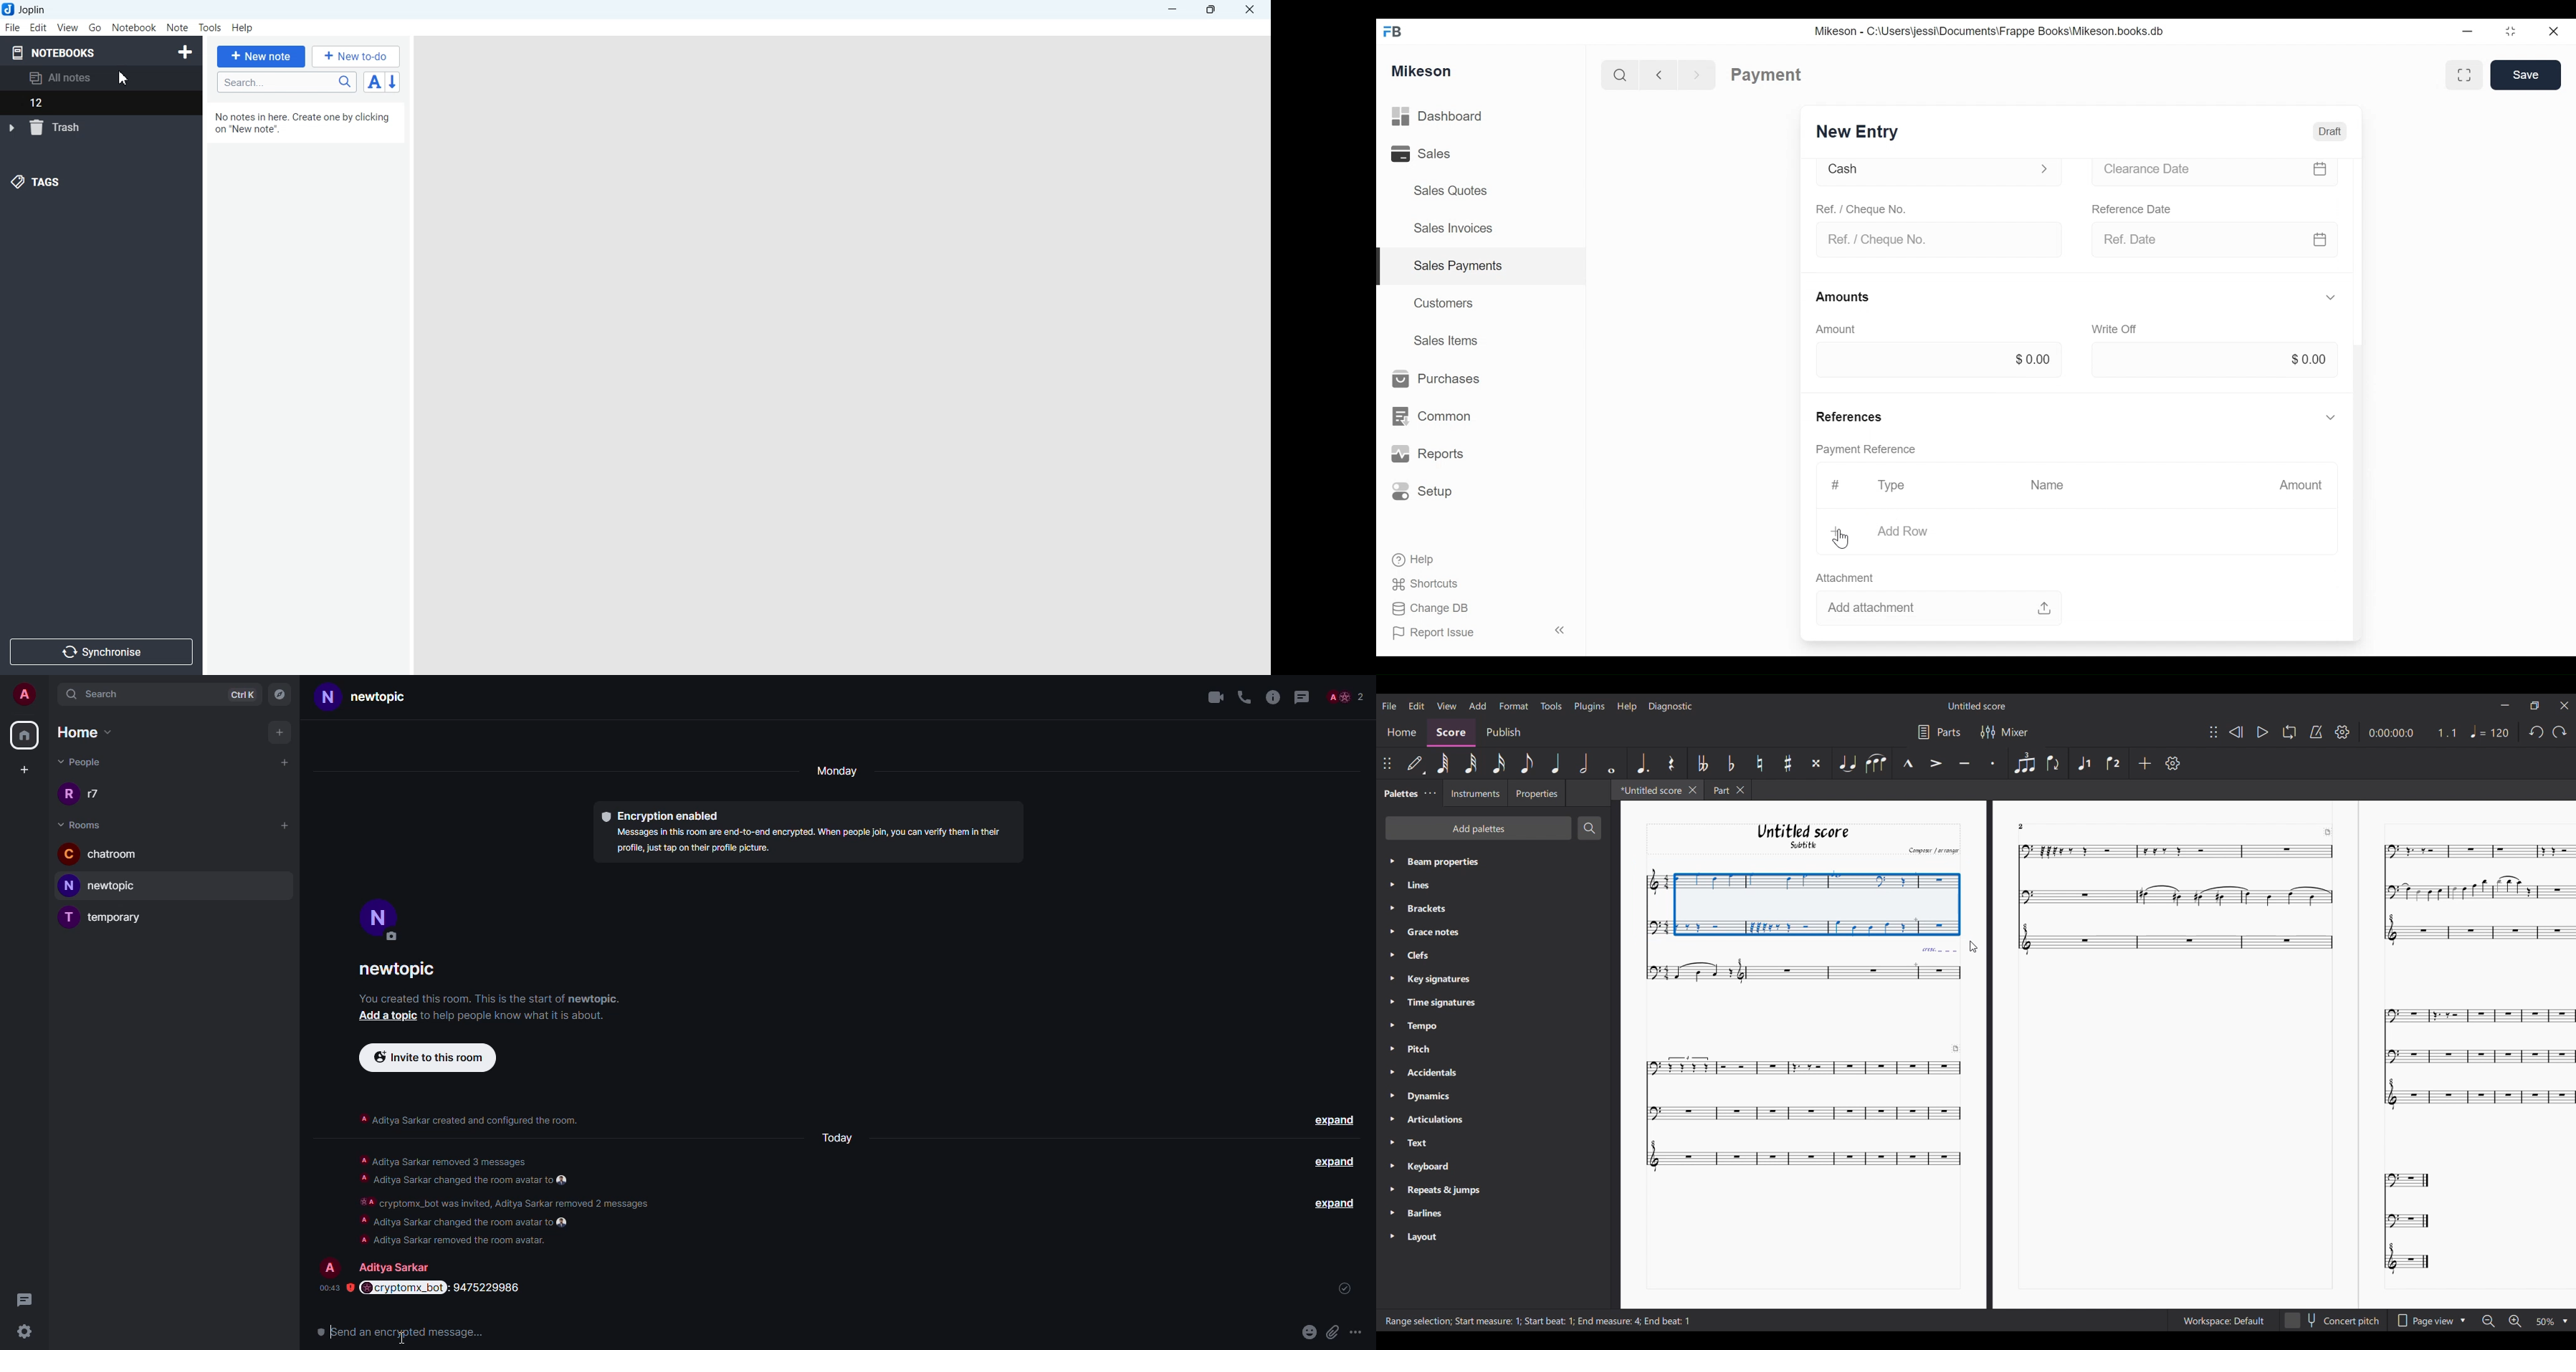 This screenshot has width=2576, height=1372. Describe the element at coordinates (1447, 302) in the screenshot. I see `Customers` at that location.